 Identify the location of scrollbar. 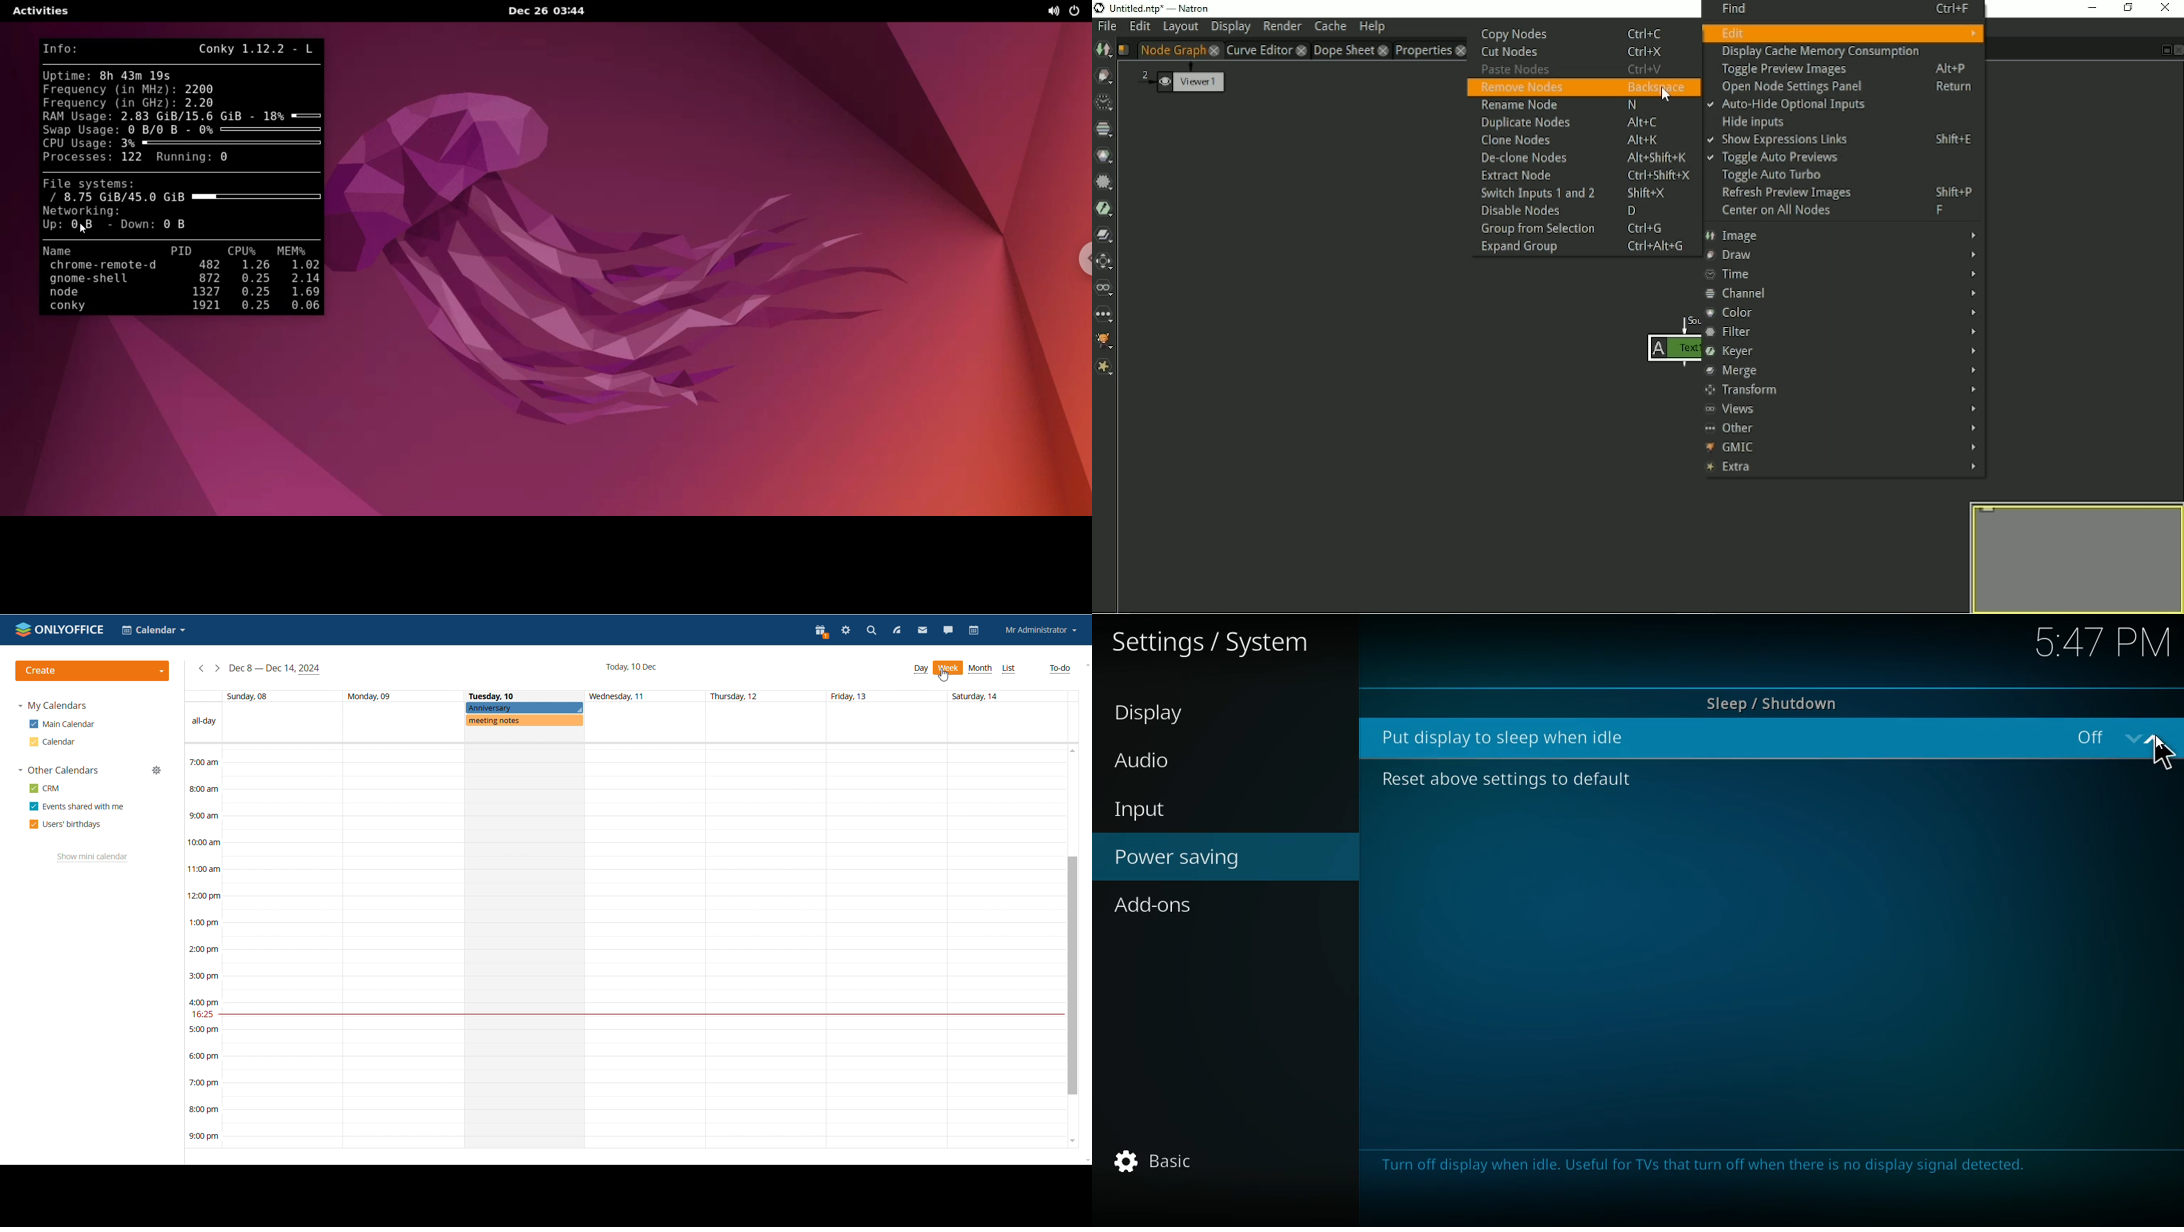
(1073, 976).